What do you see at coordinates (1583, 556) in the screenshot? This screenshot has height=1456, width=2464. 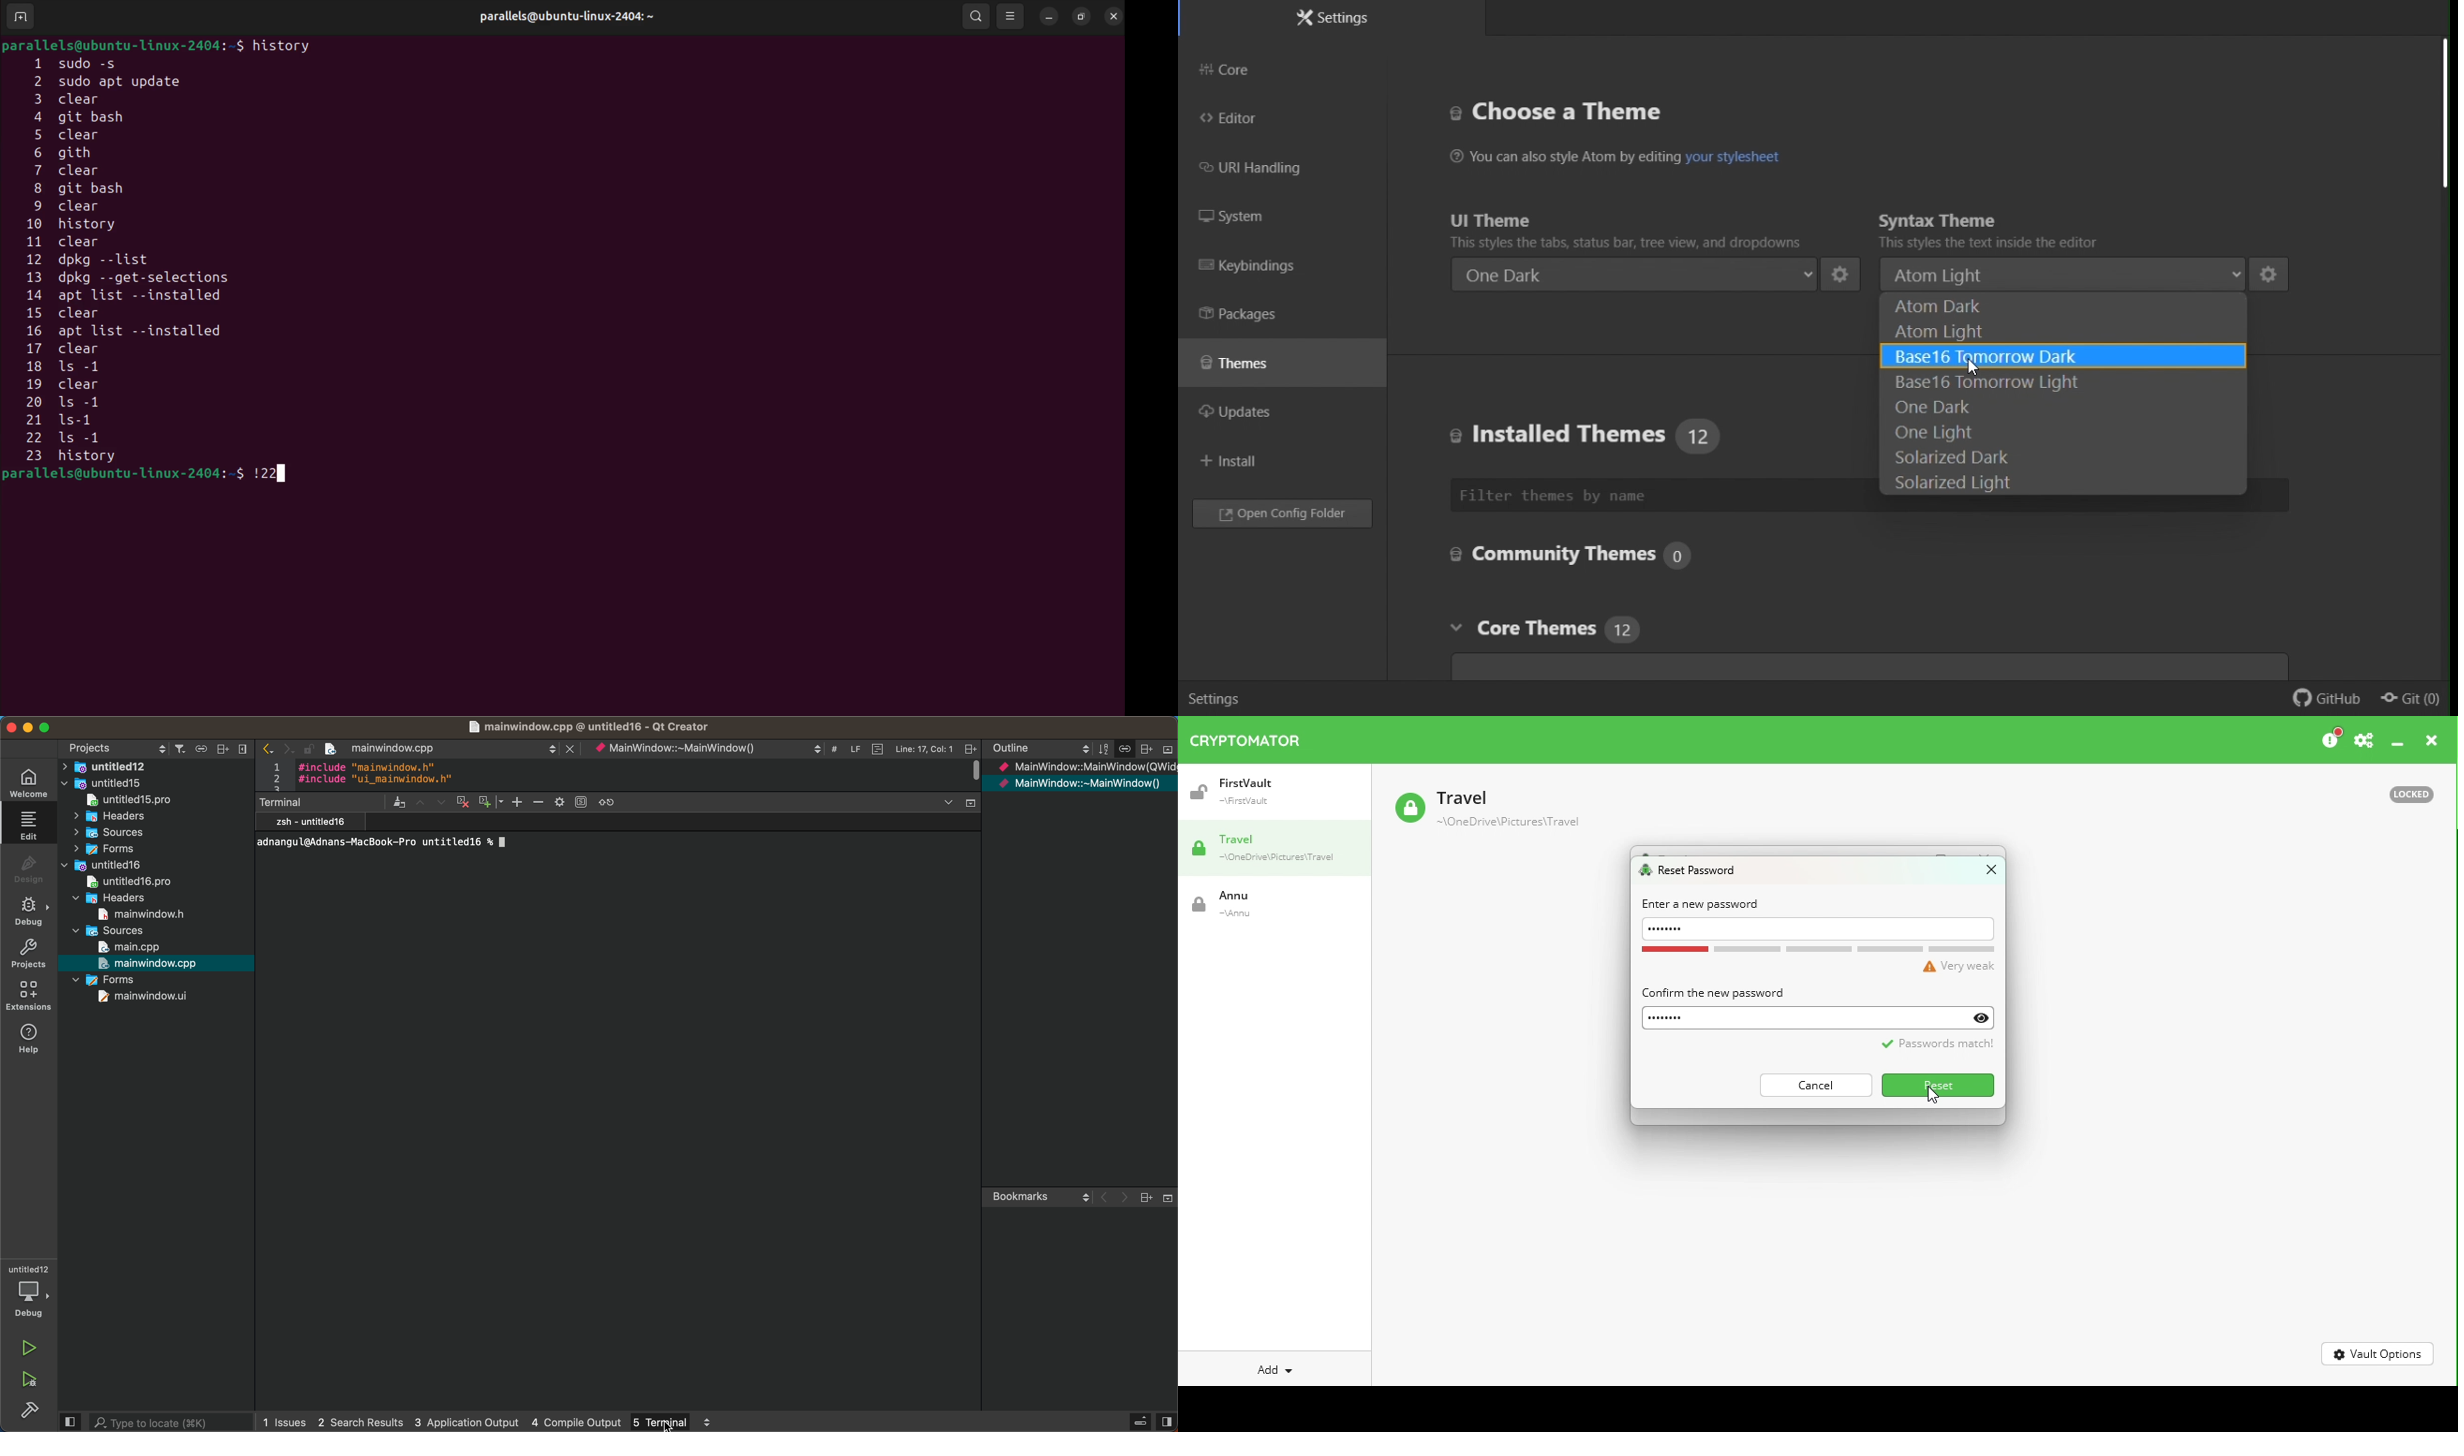 I see `Core settings ` at bounding box center [1583, 556].